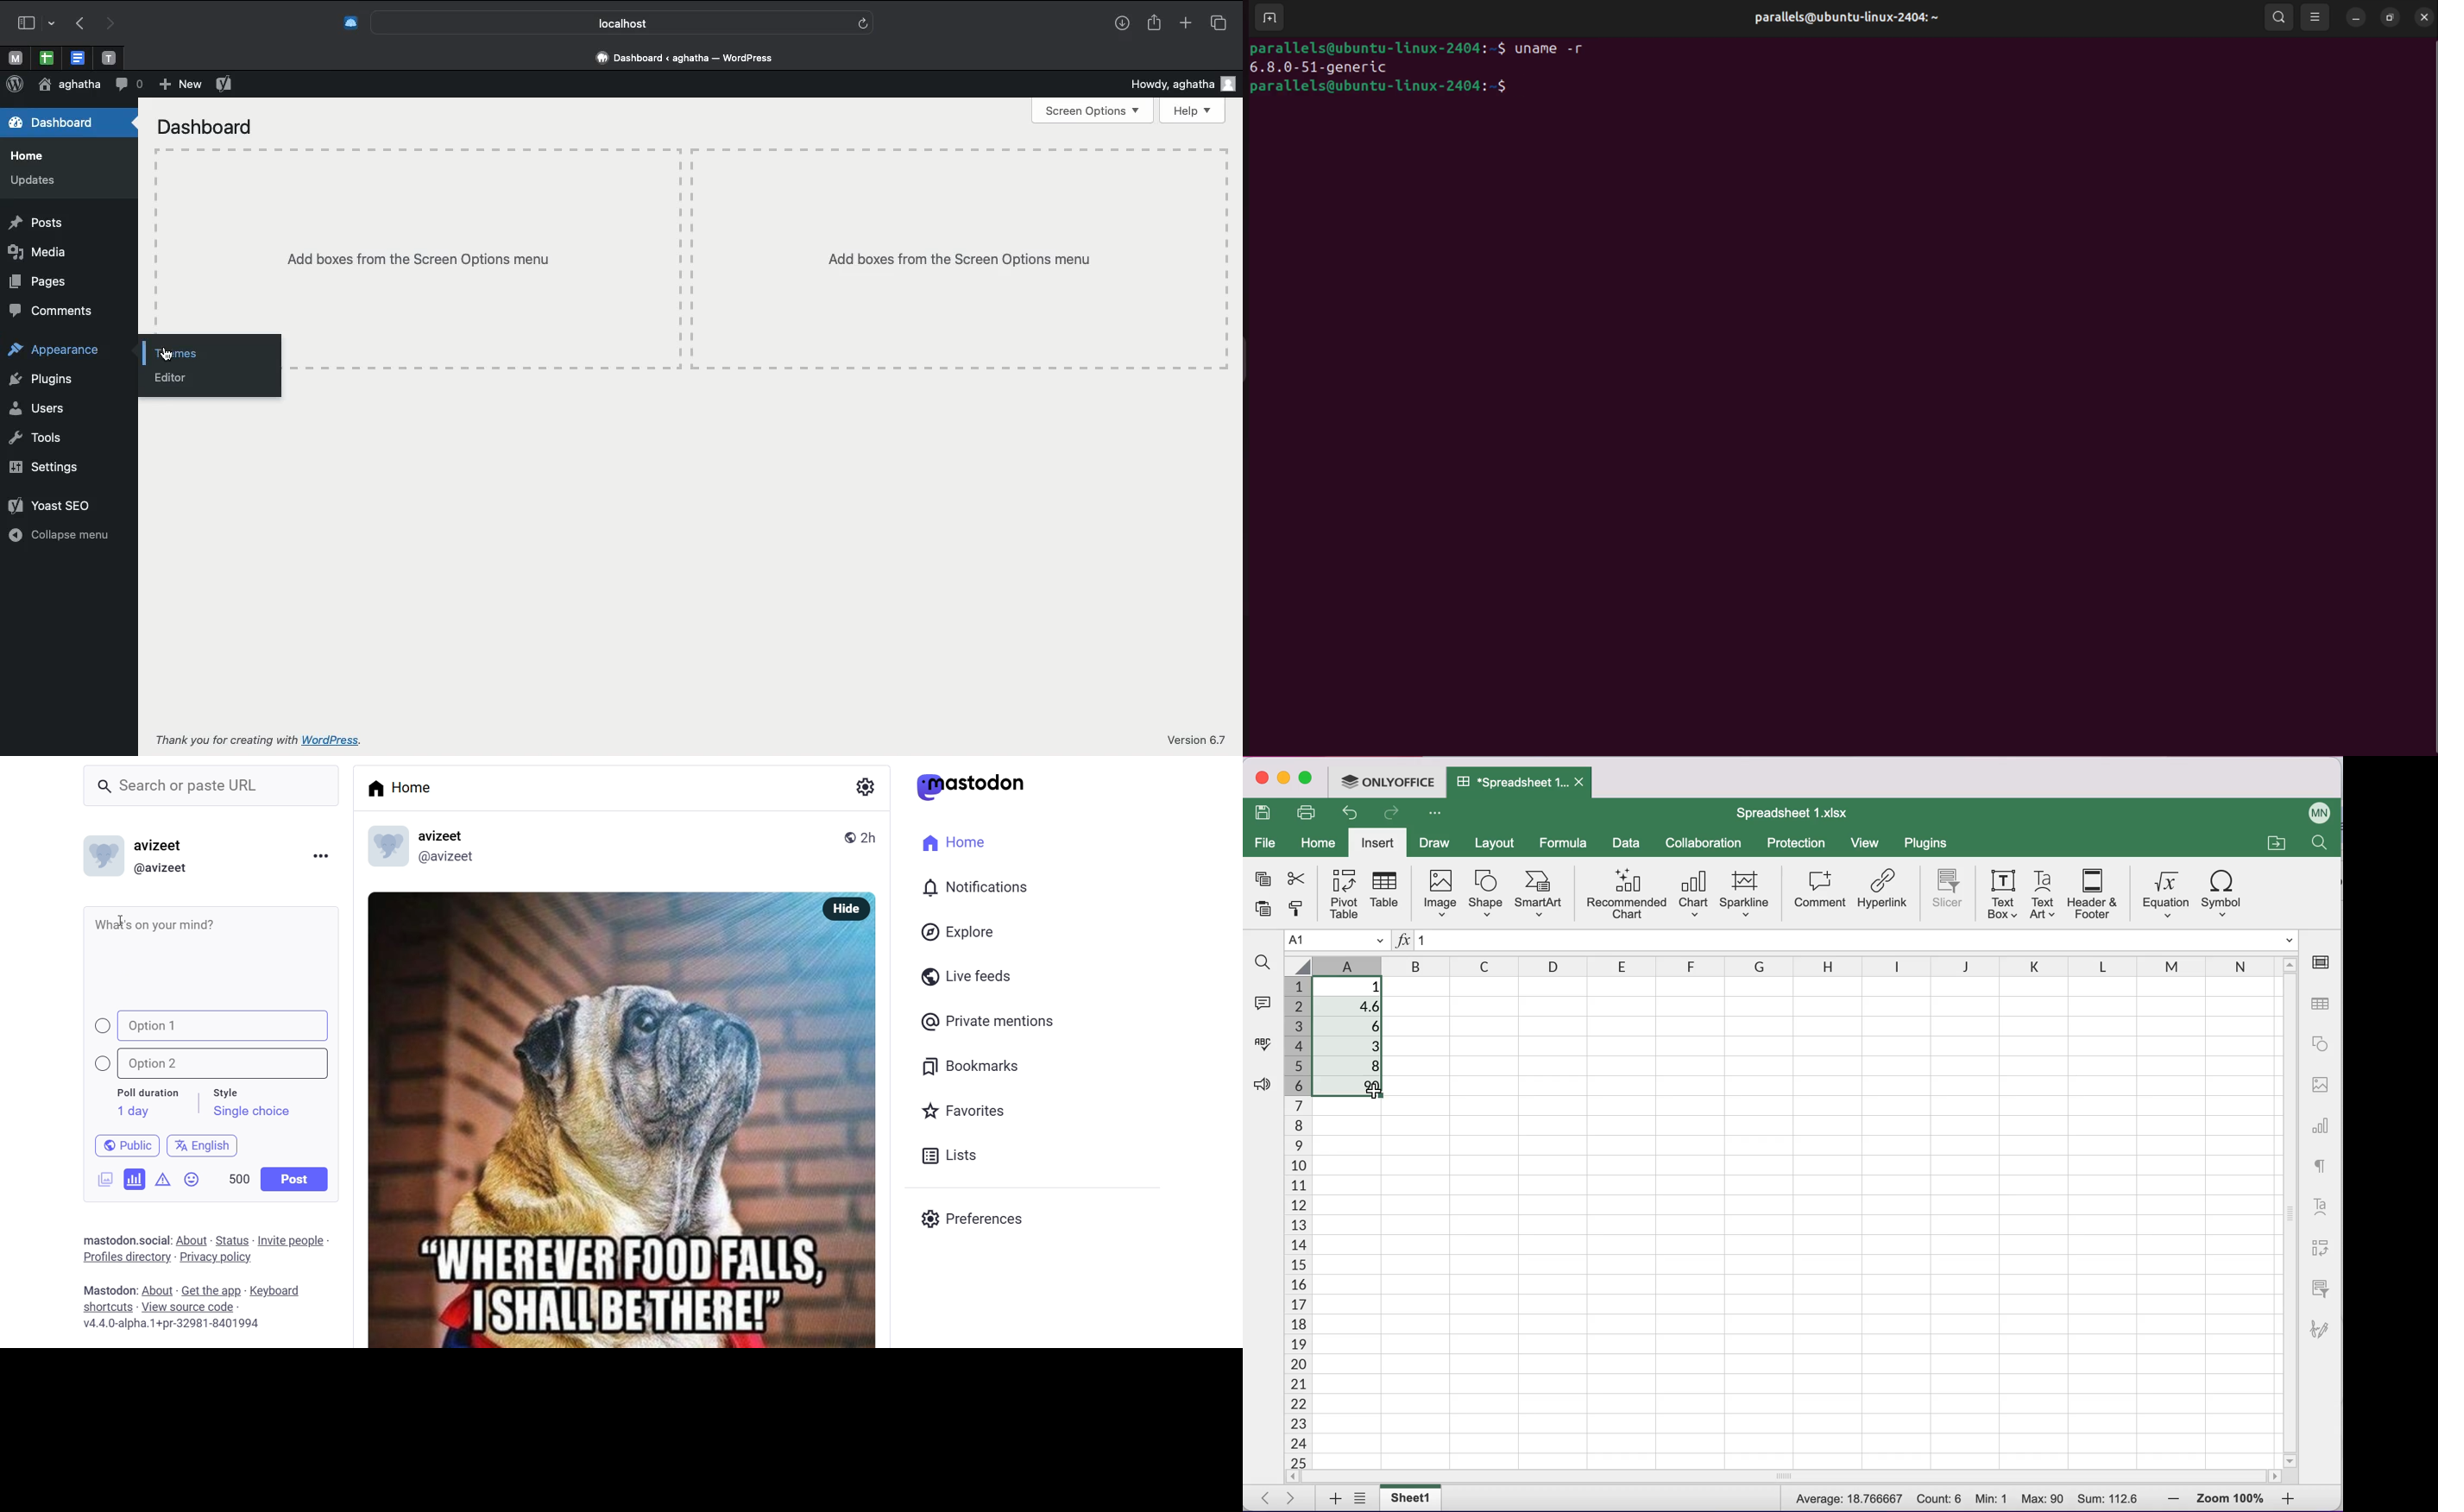  I want to click on text art, so click(2320, 1209).